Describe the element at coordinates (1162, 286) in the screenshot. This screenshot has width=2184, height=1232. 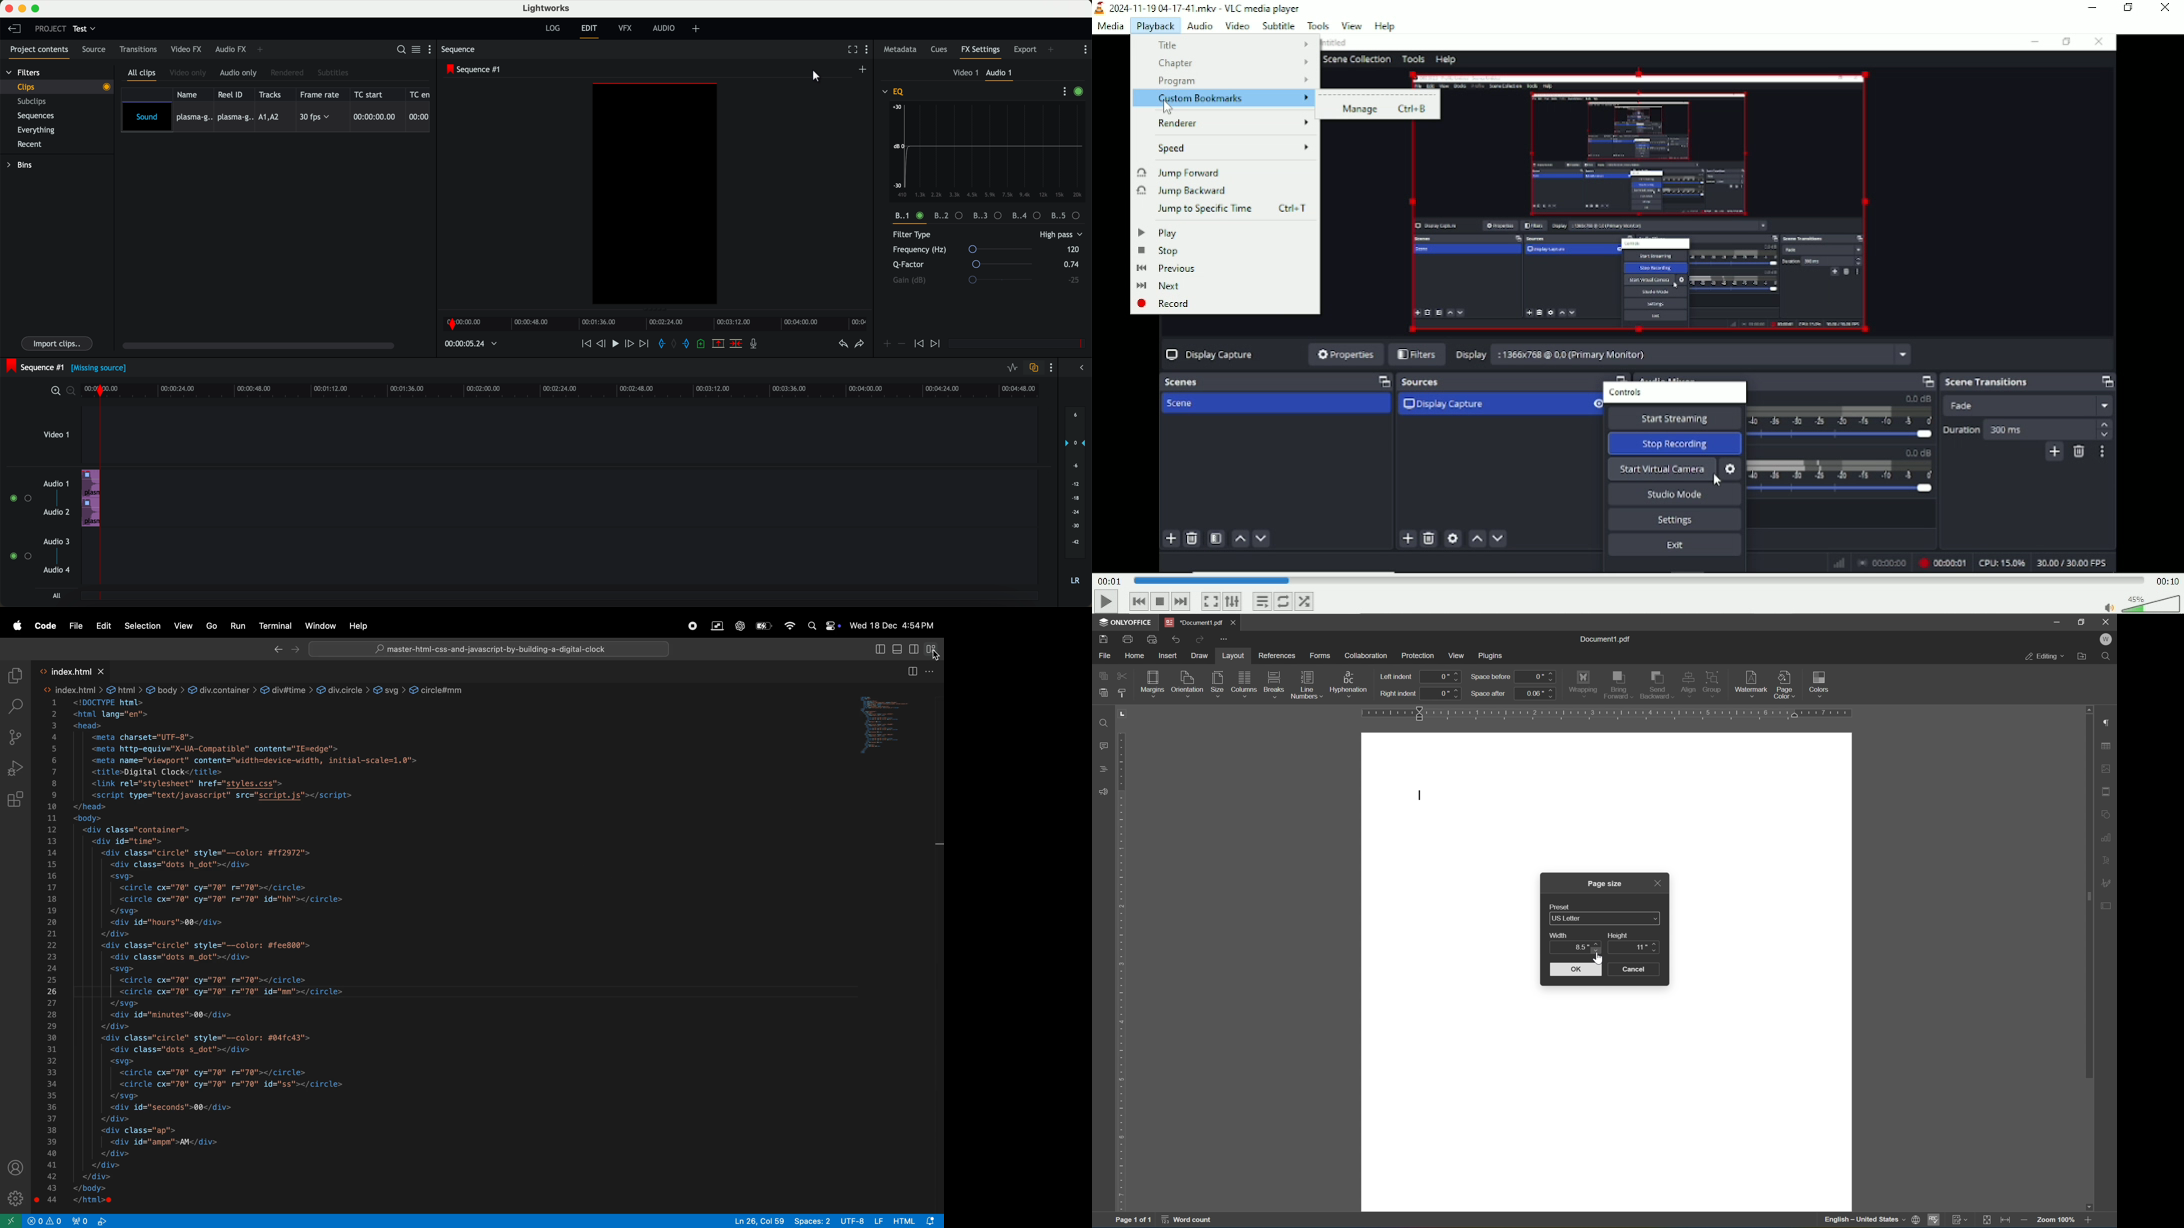
I see `next` at that location.